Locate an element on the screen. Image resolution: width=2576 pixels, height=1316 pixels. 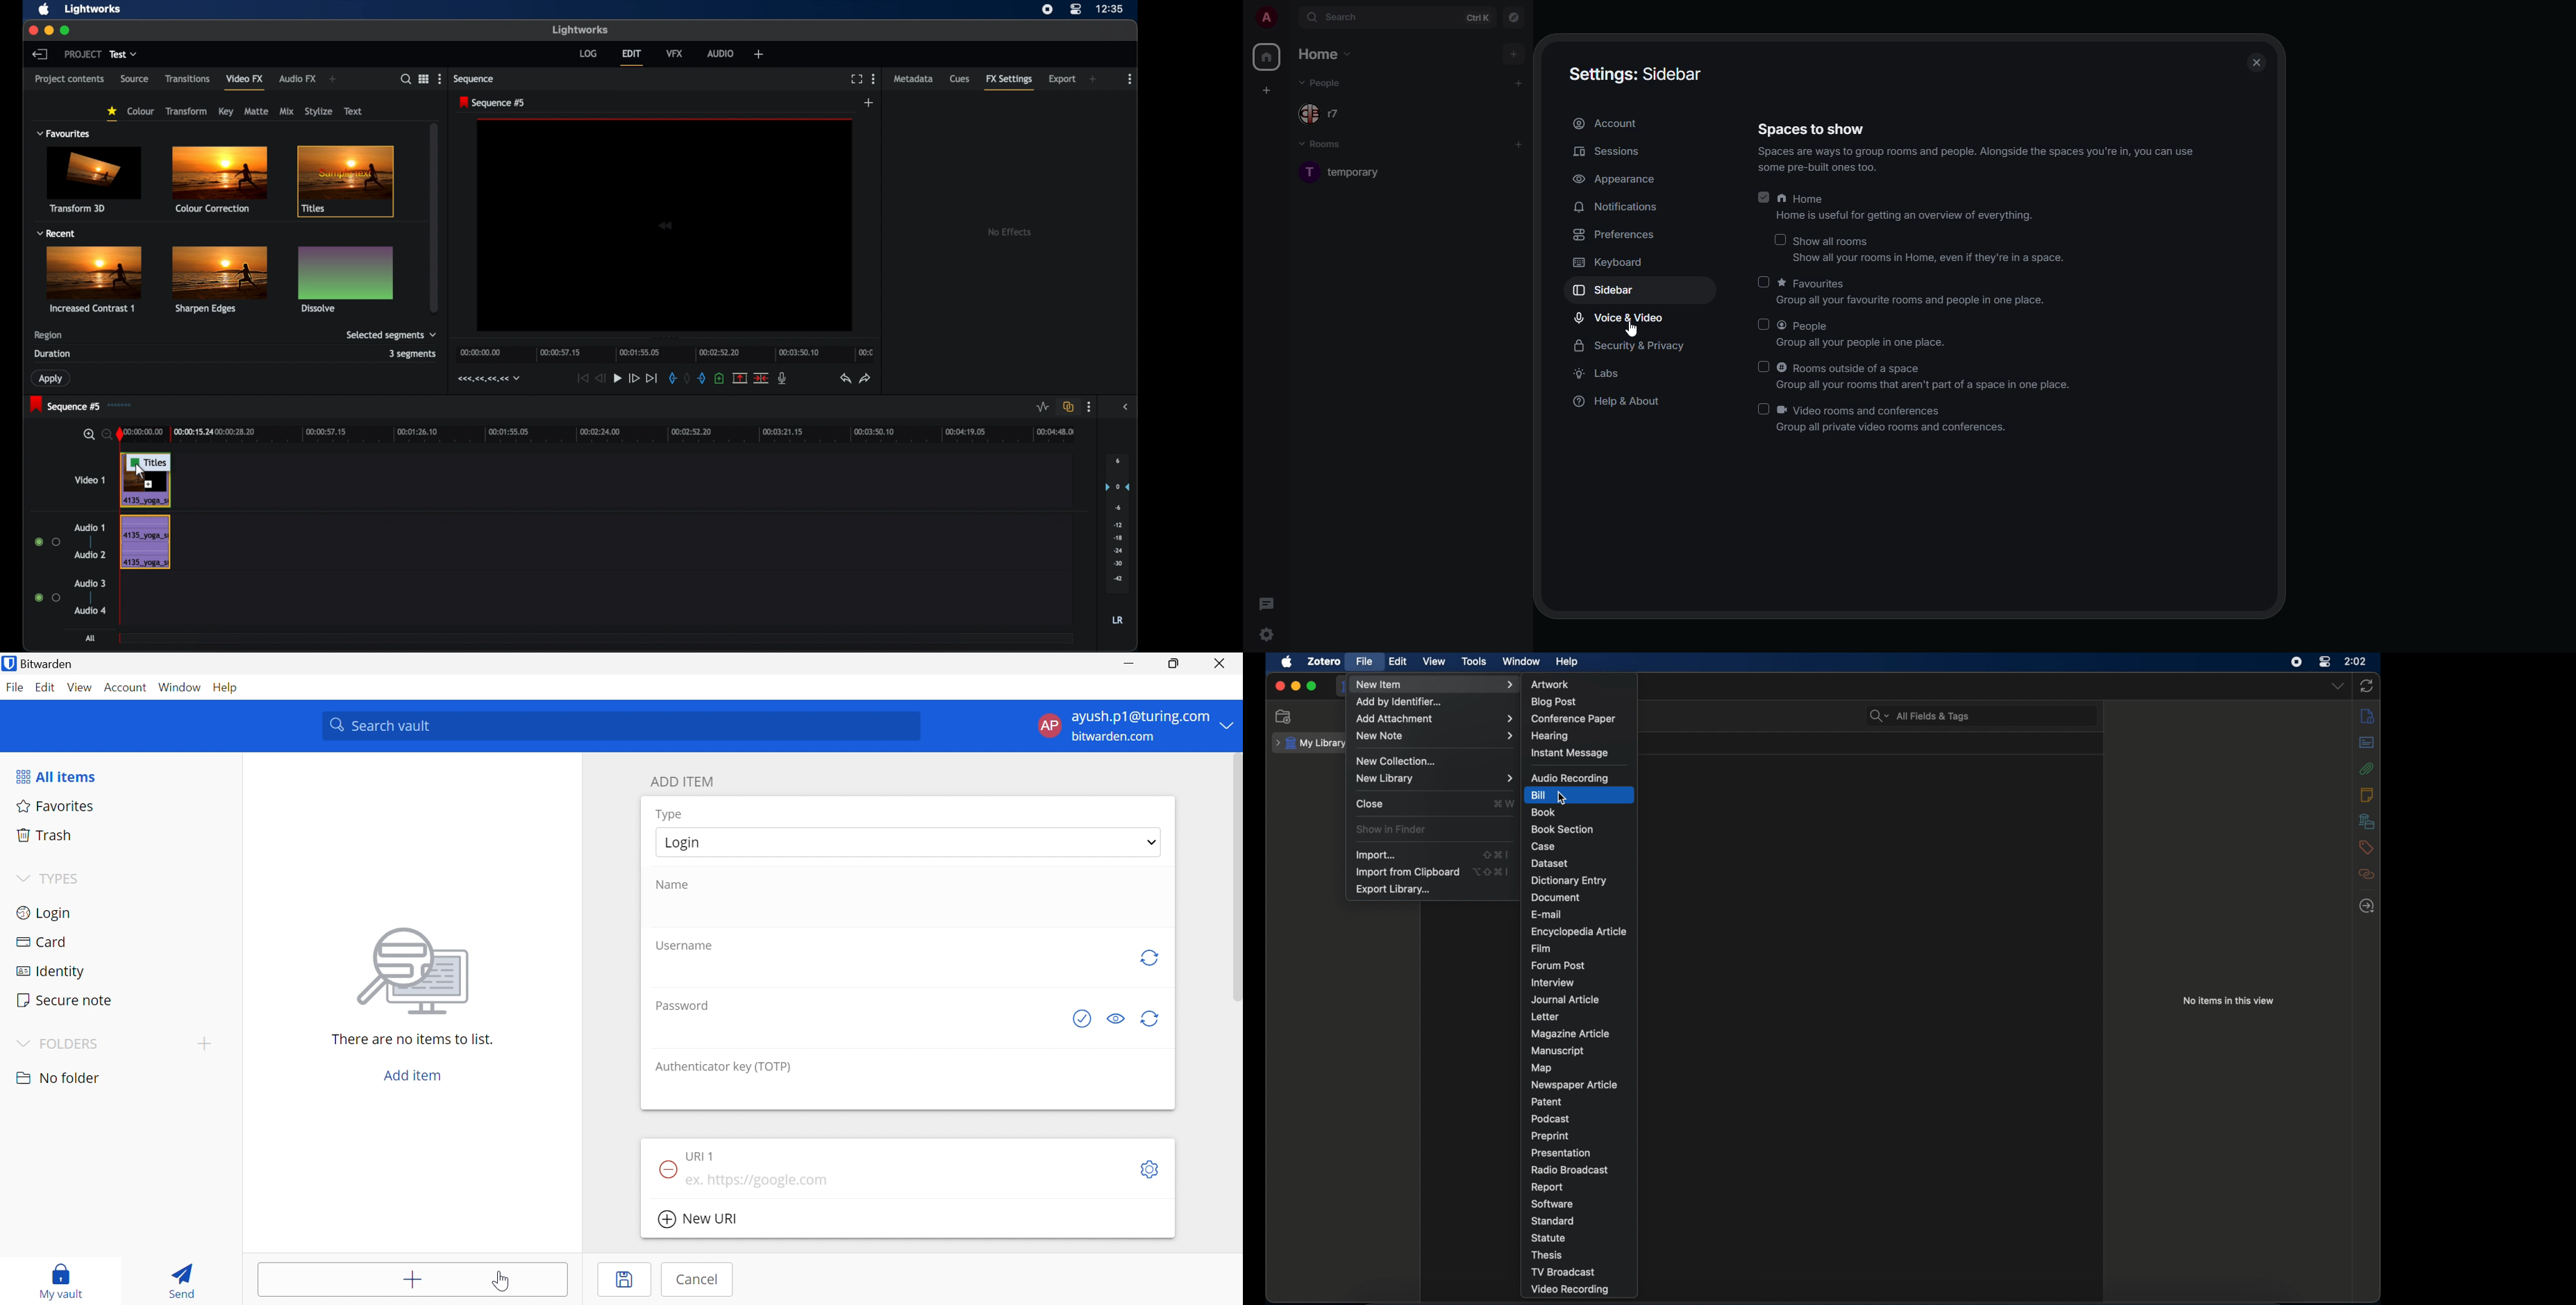
add attachment is located at coordinates (1434, 720).